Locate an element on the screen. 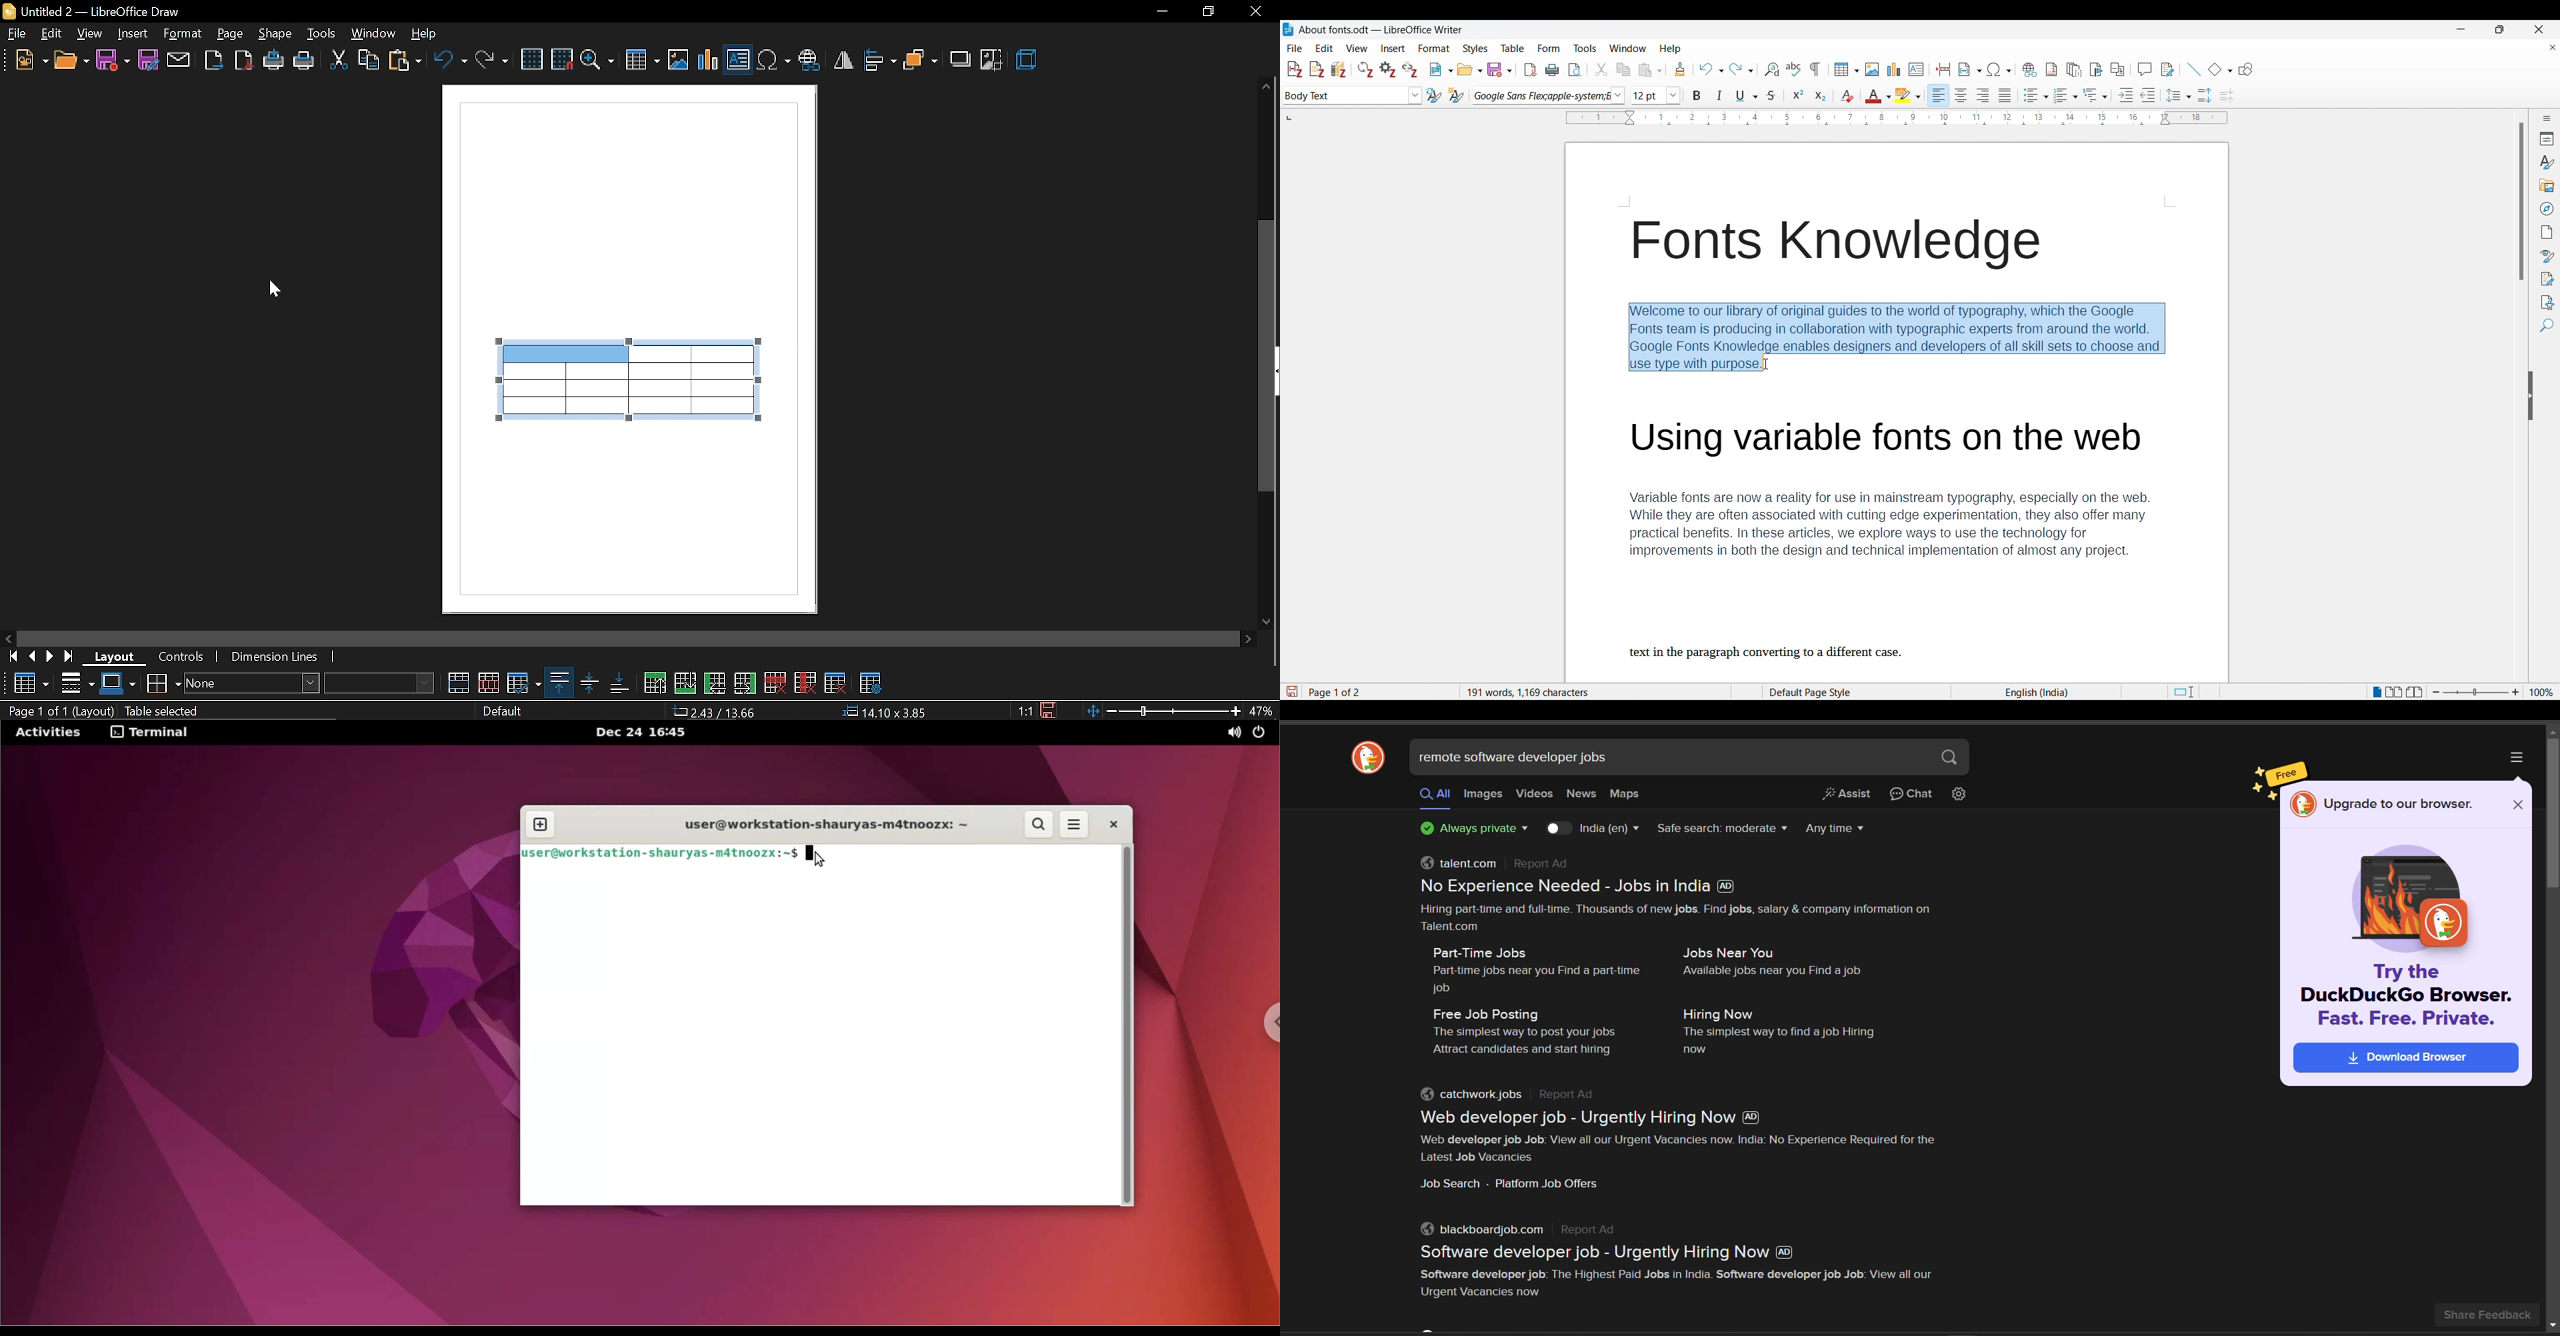  Highlight color options is located at coordinates (1907, 95).